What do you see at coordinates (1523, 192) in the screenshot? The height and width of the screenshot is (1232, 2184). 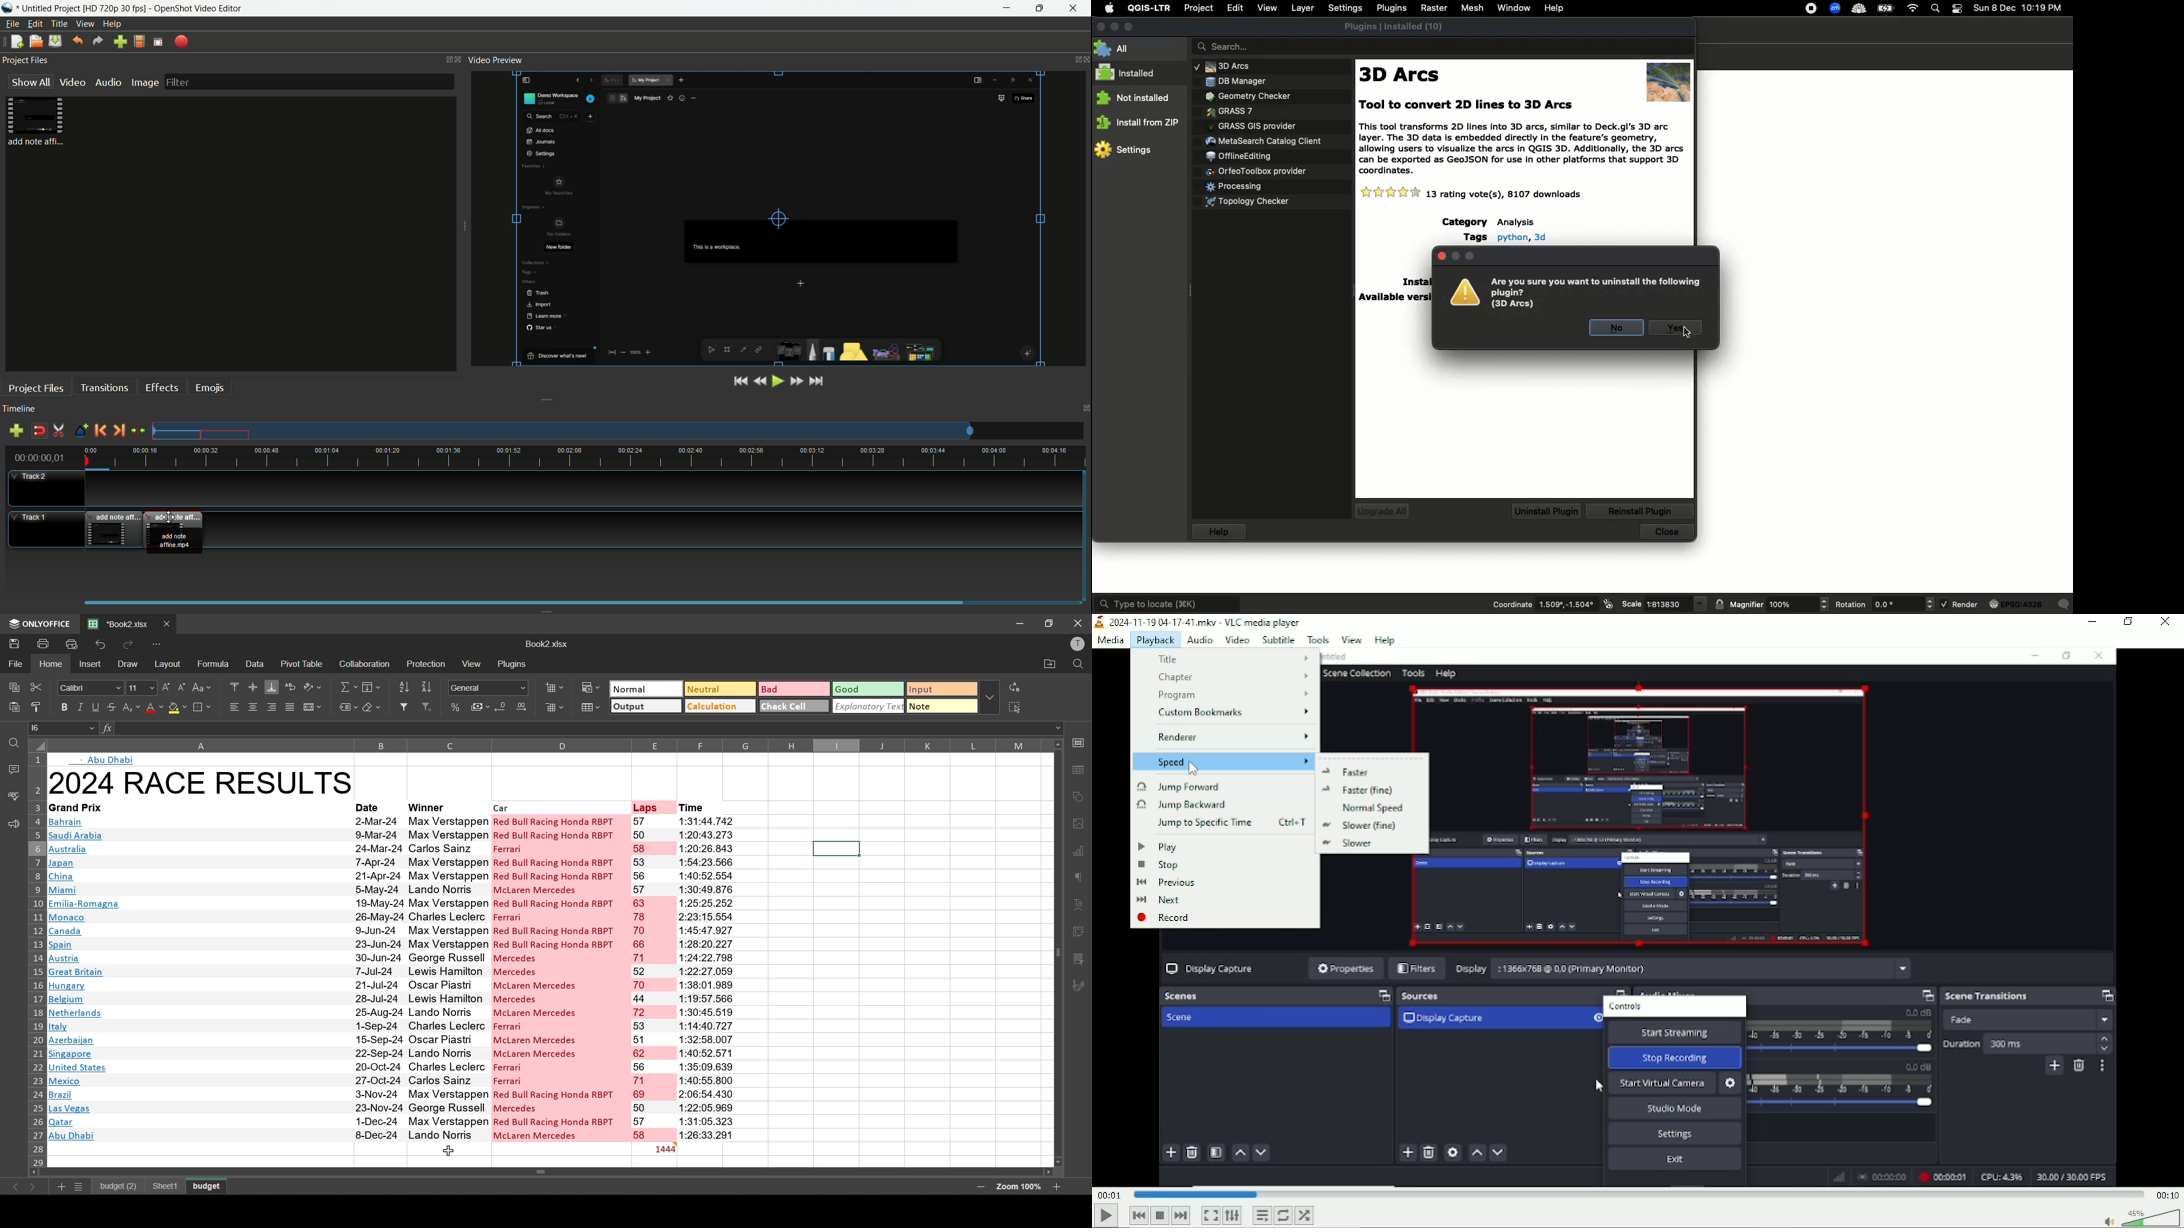 I see `Details` at bounding box center [1523, 192].